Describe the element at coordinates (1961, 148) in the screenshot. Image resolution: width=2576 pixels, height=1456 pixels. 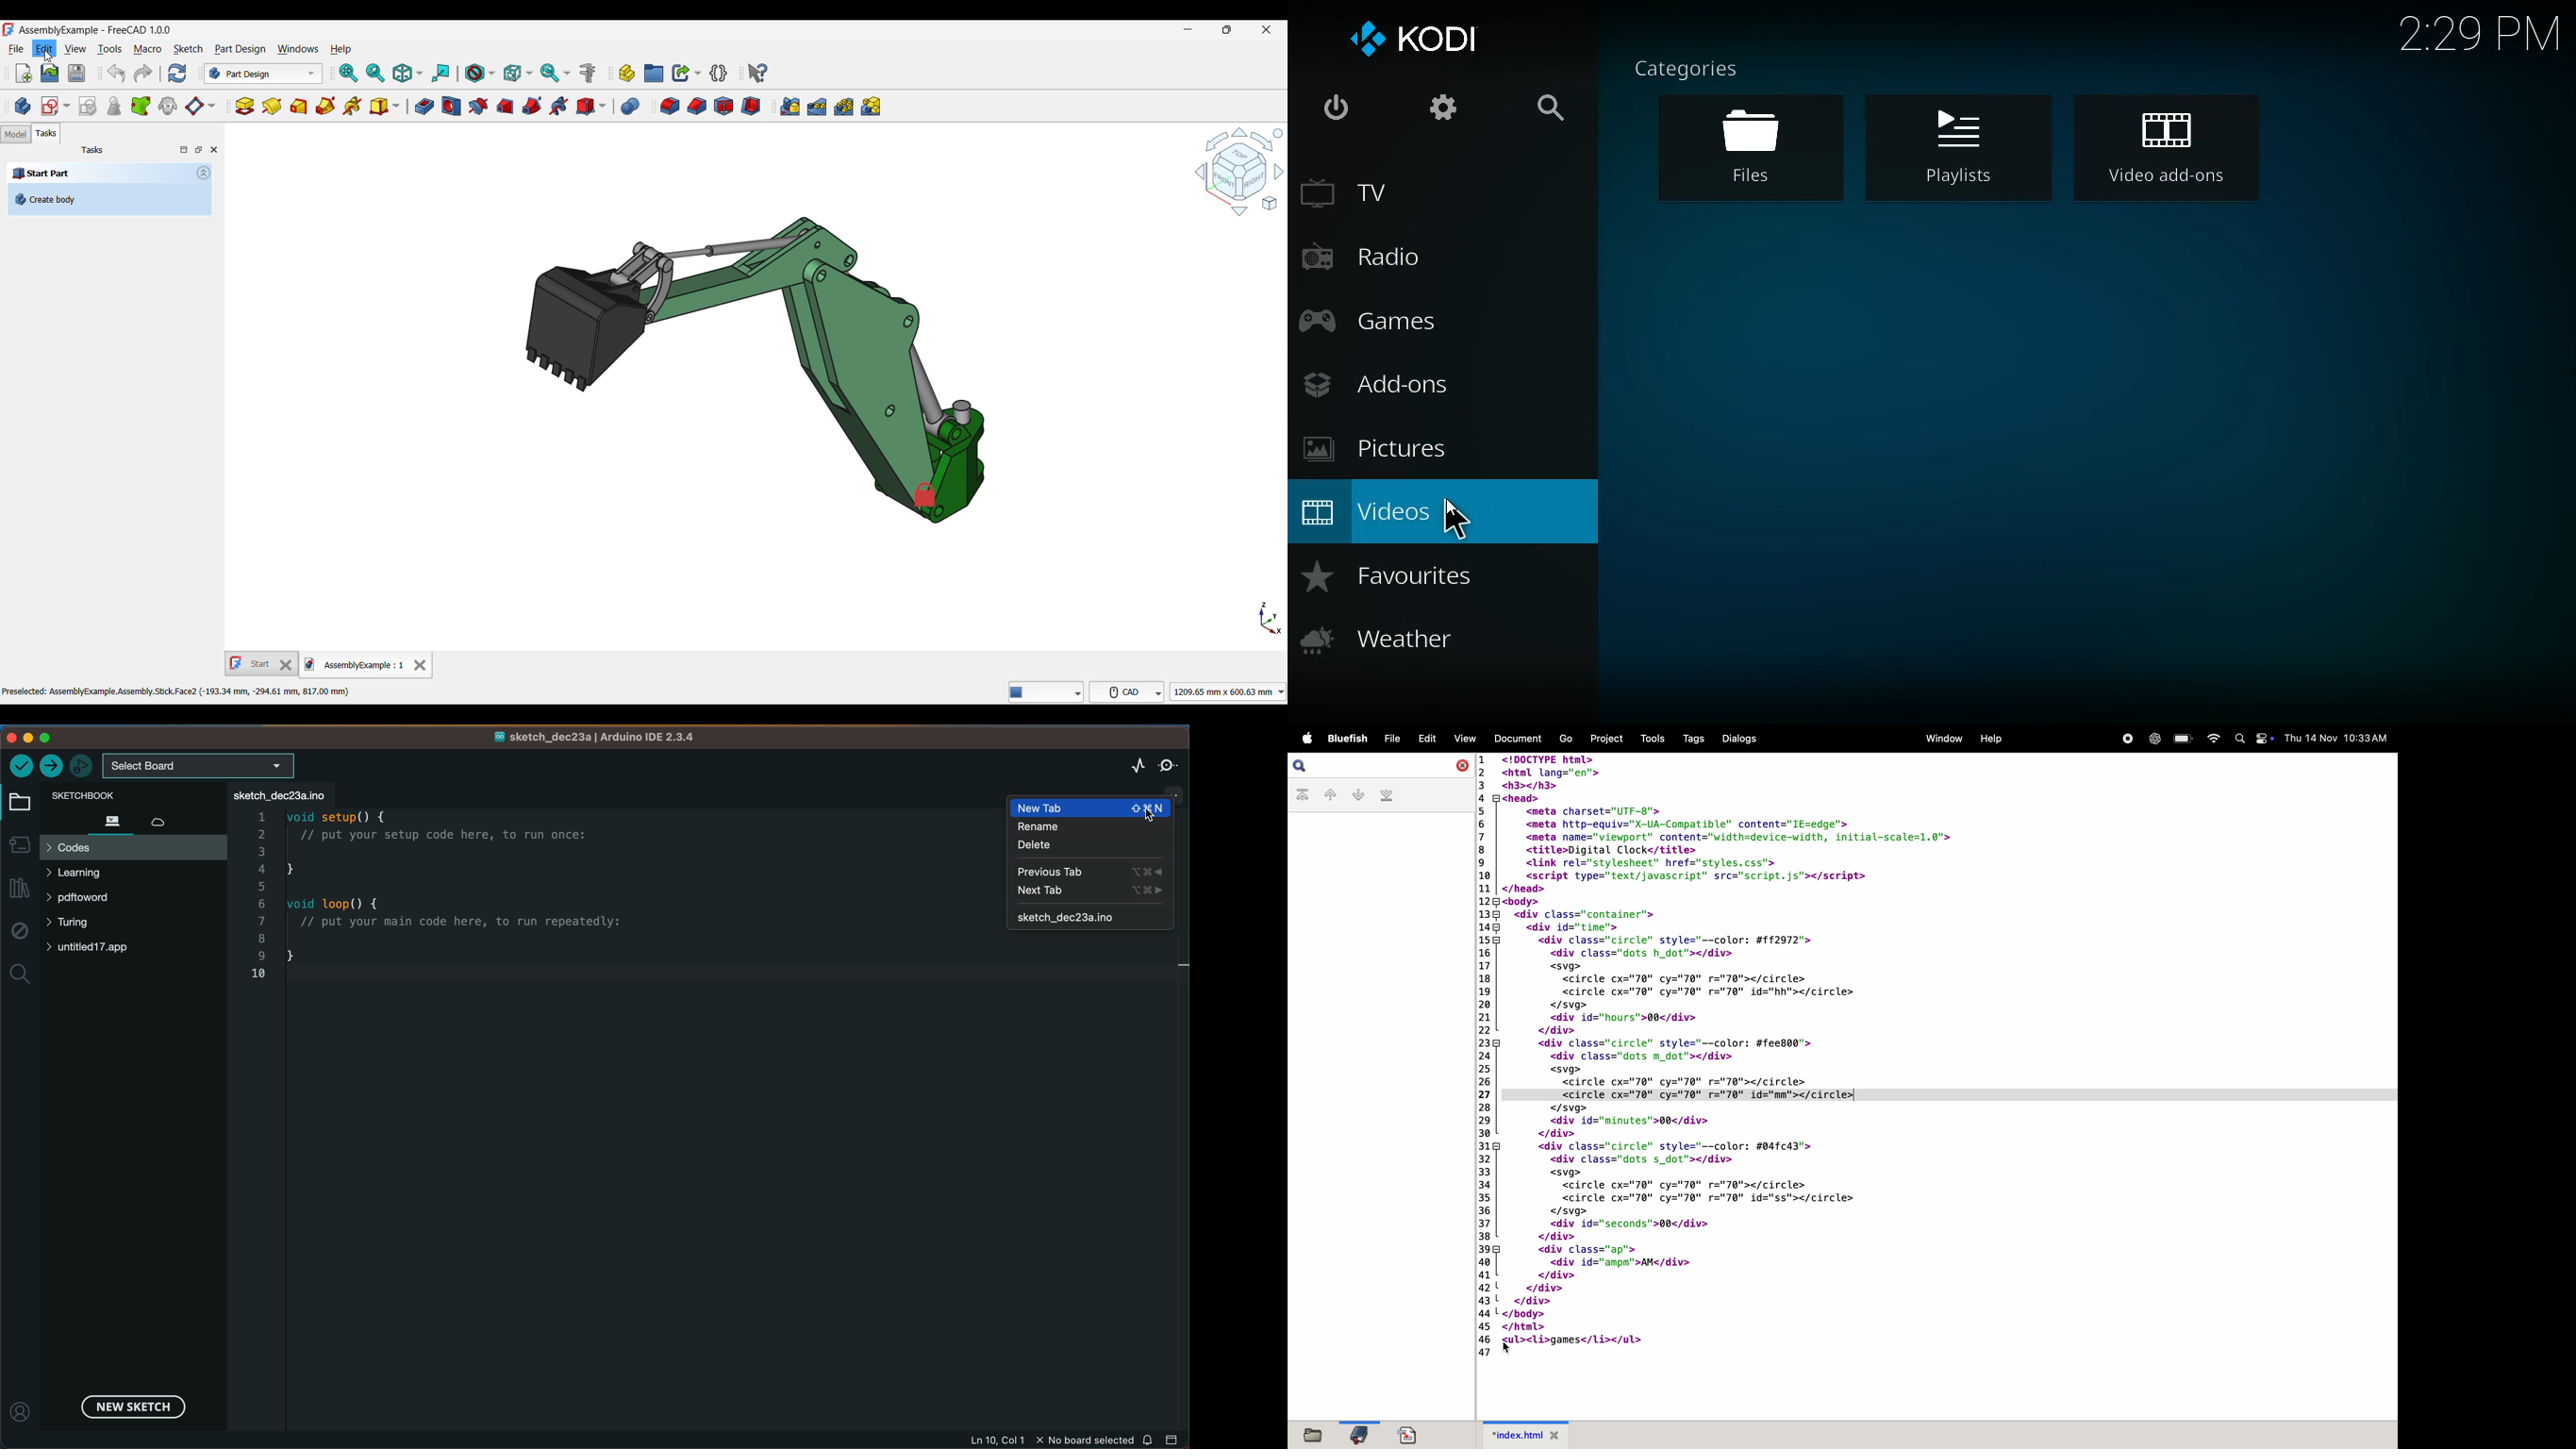
I see `playlist` at that location.